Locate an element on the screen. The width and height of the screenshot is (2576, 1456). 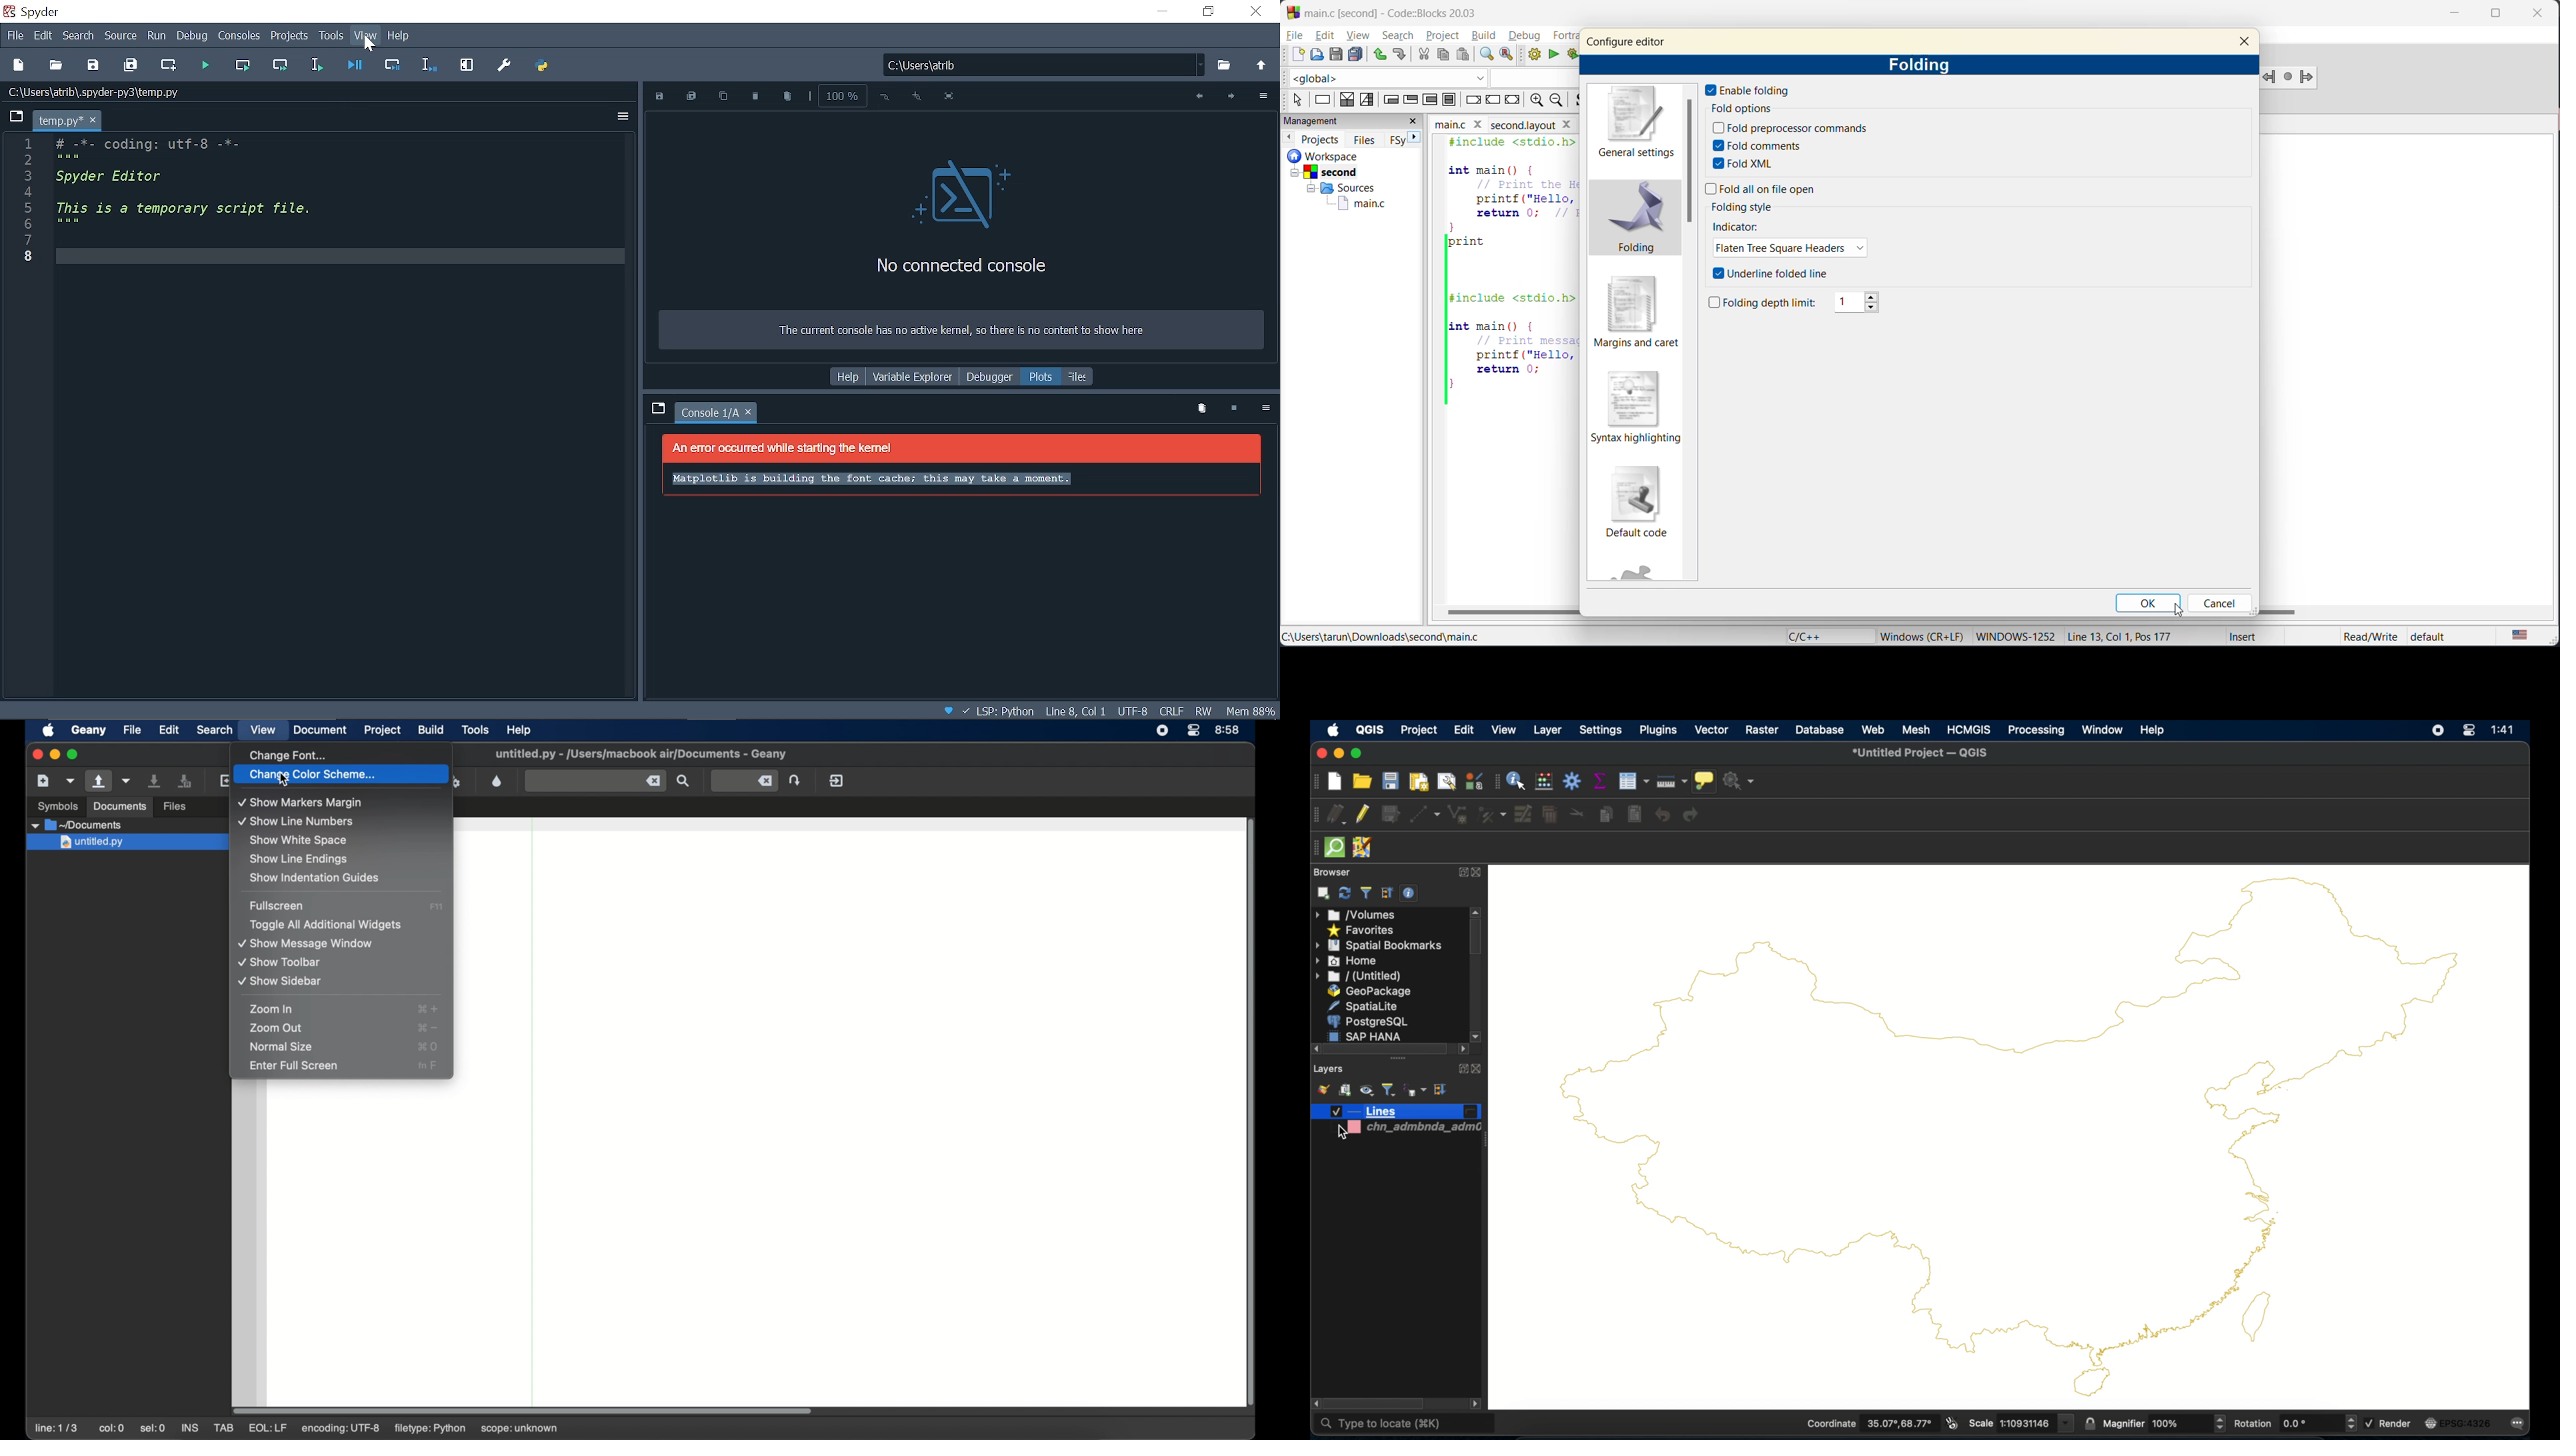
project toolbar is located at coordinates (1317, 781).